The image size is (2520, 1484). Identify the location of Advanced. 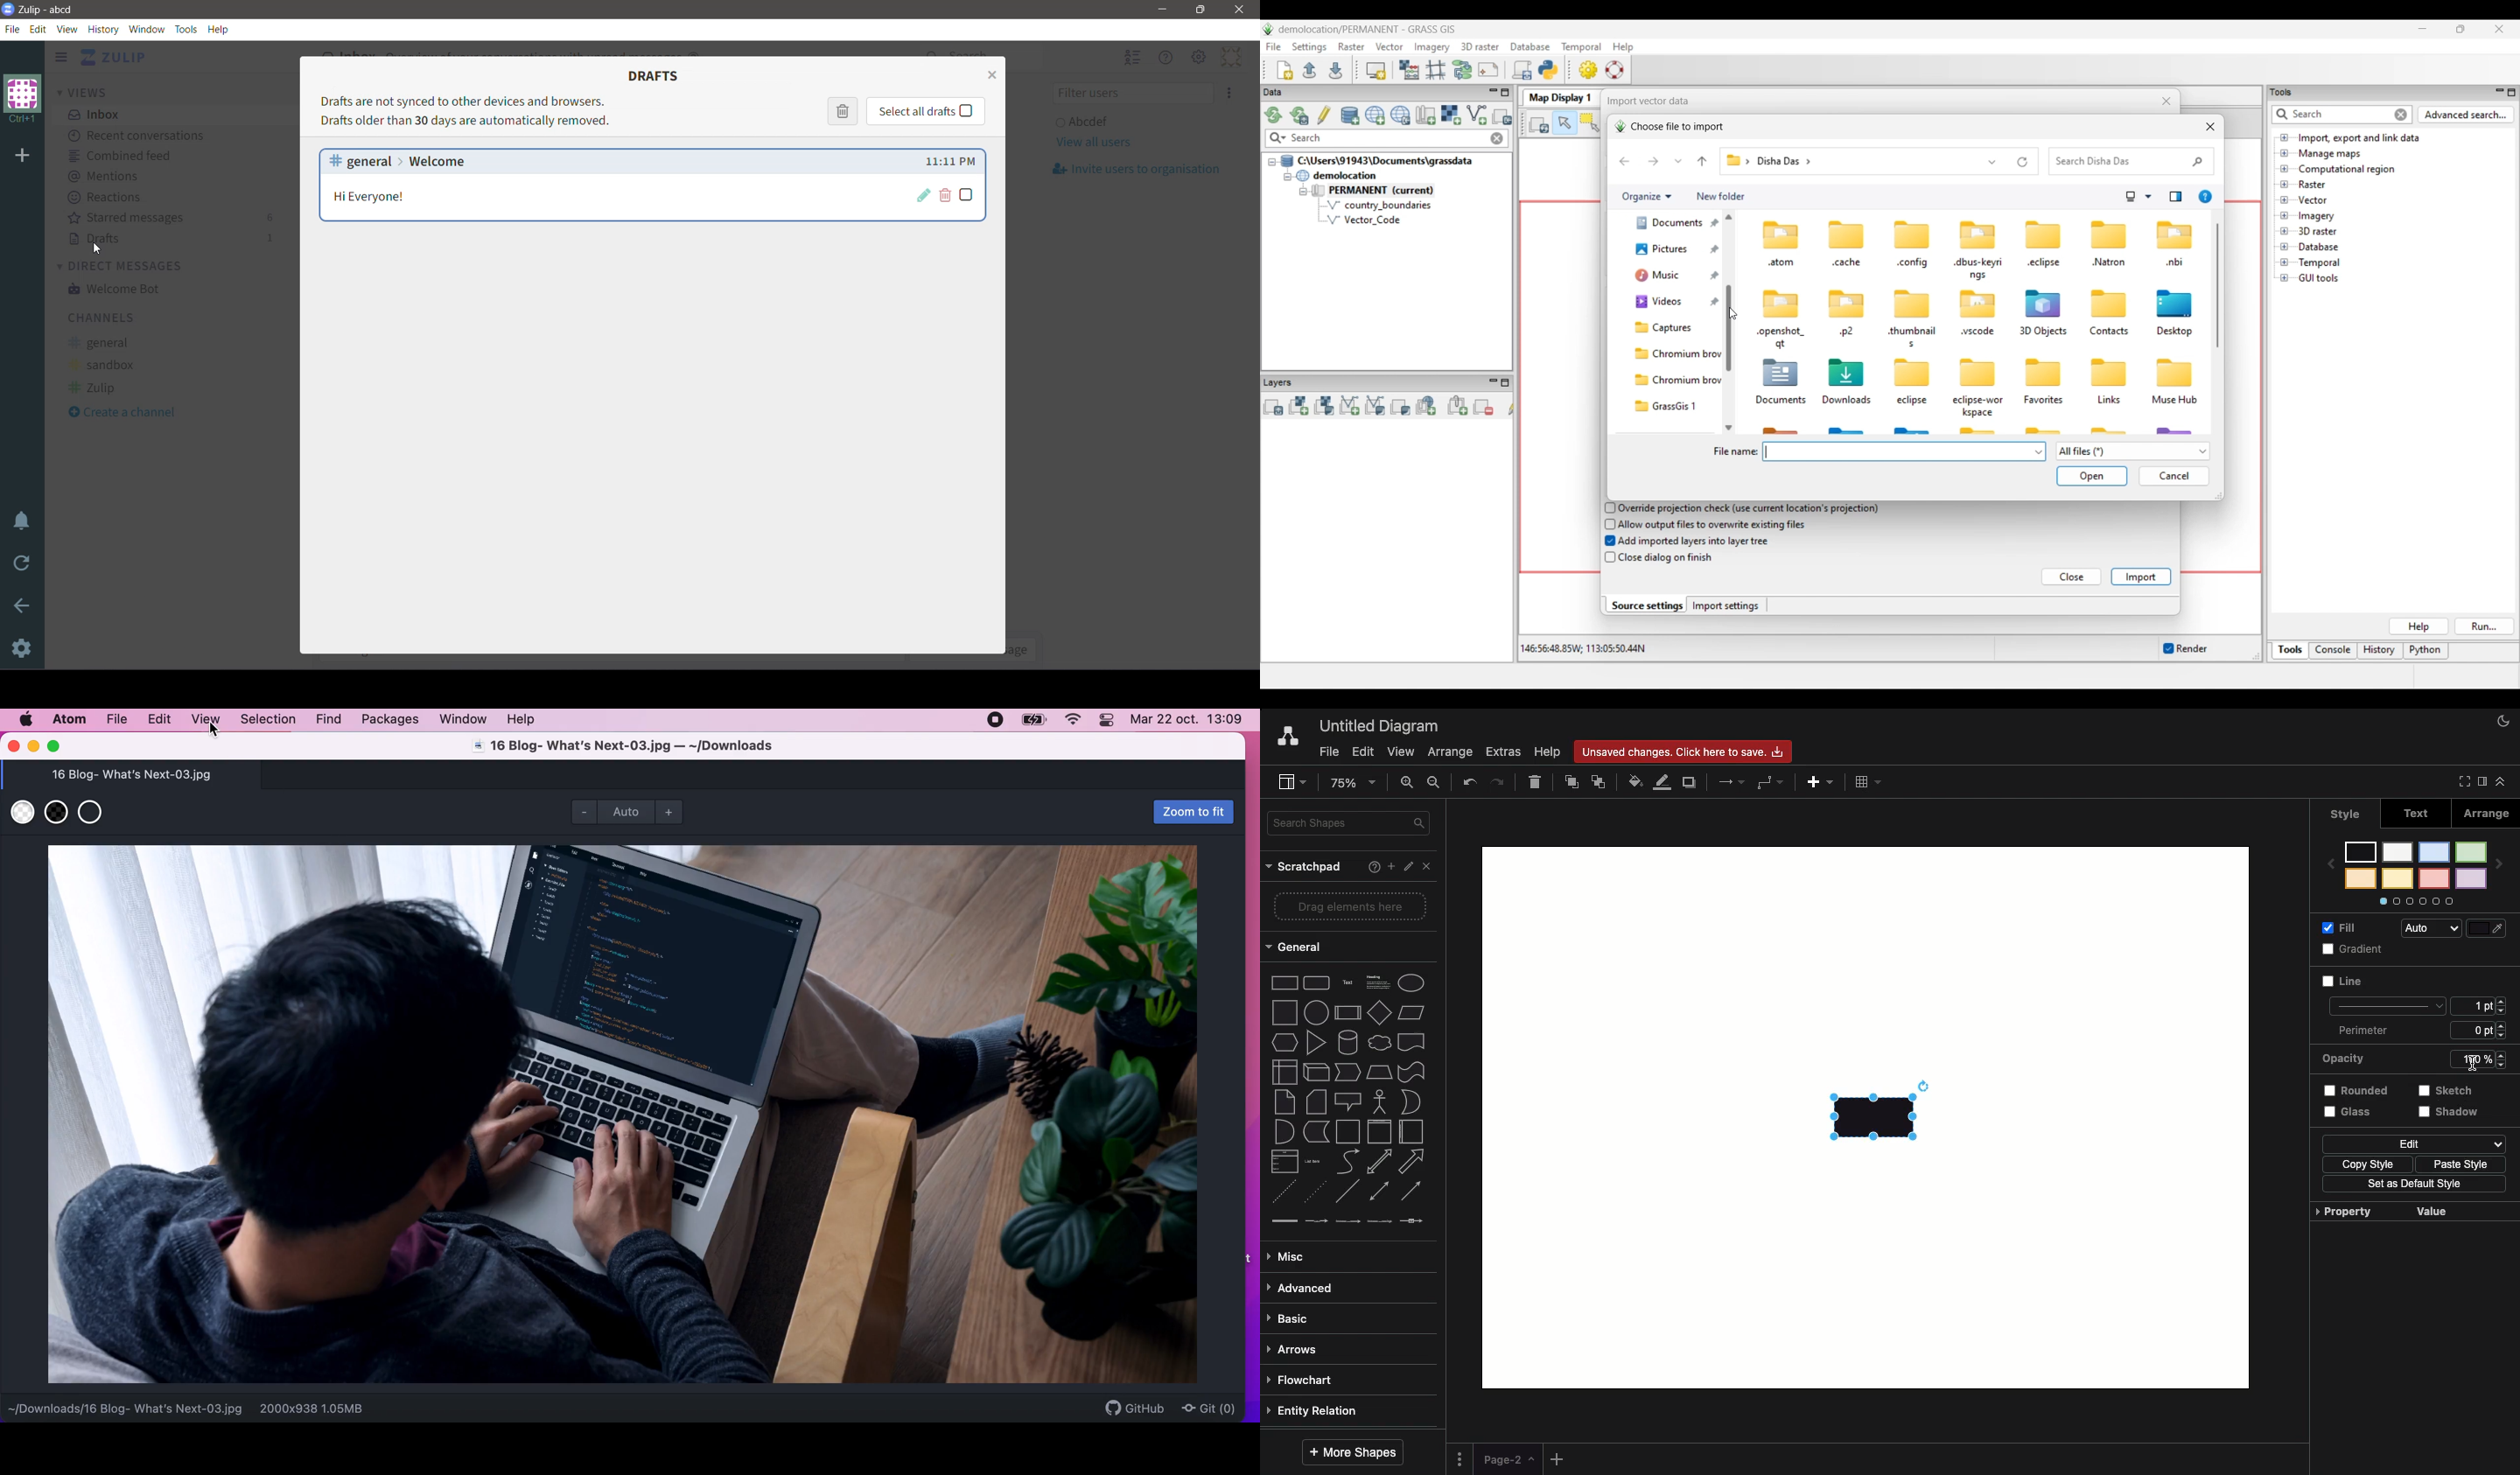
(1309, 1288).